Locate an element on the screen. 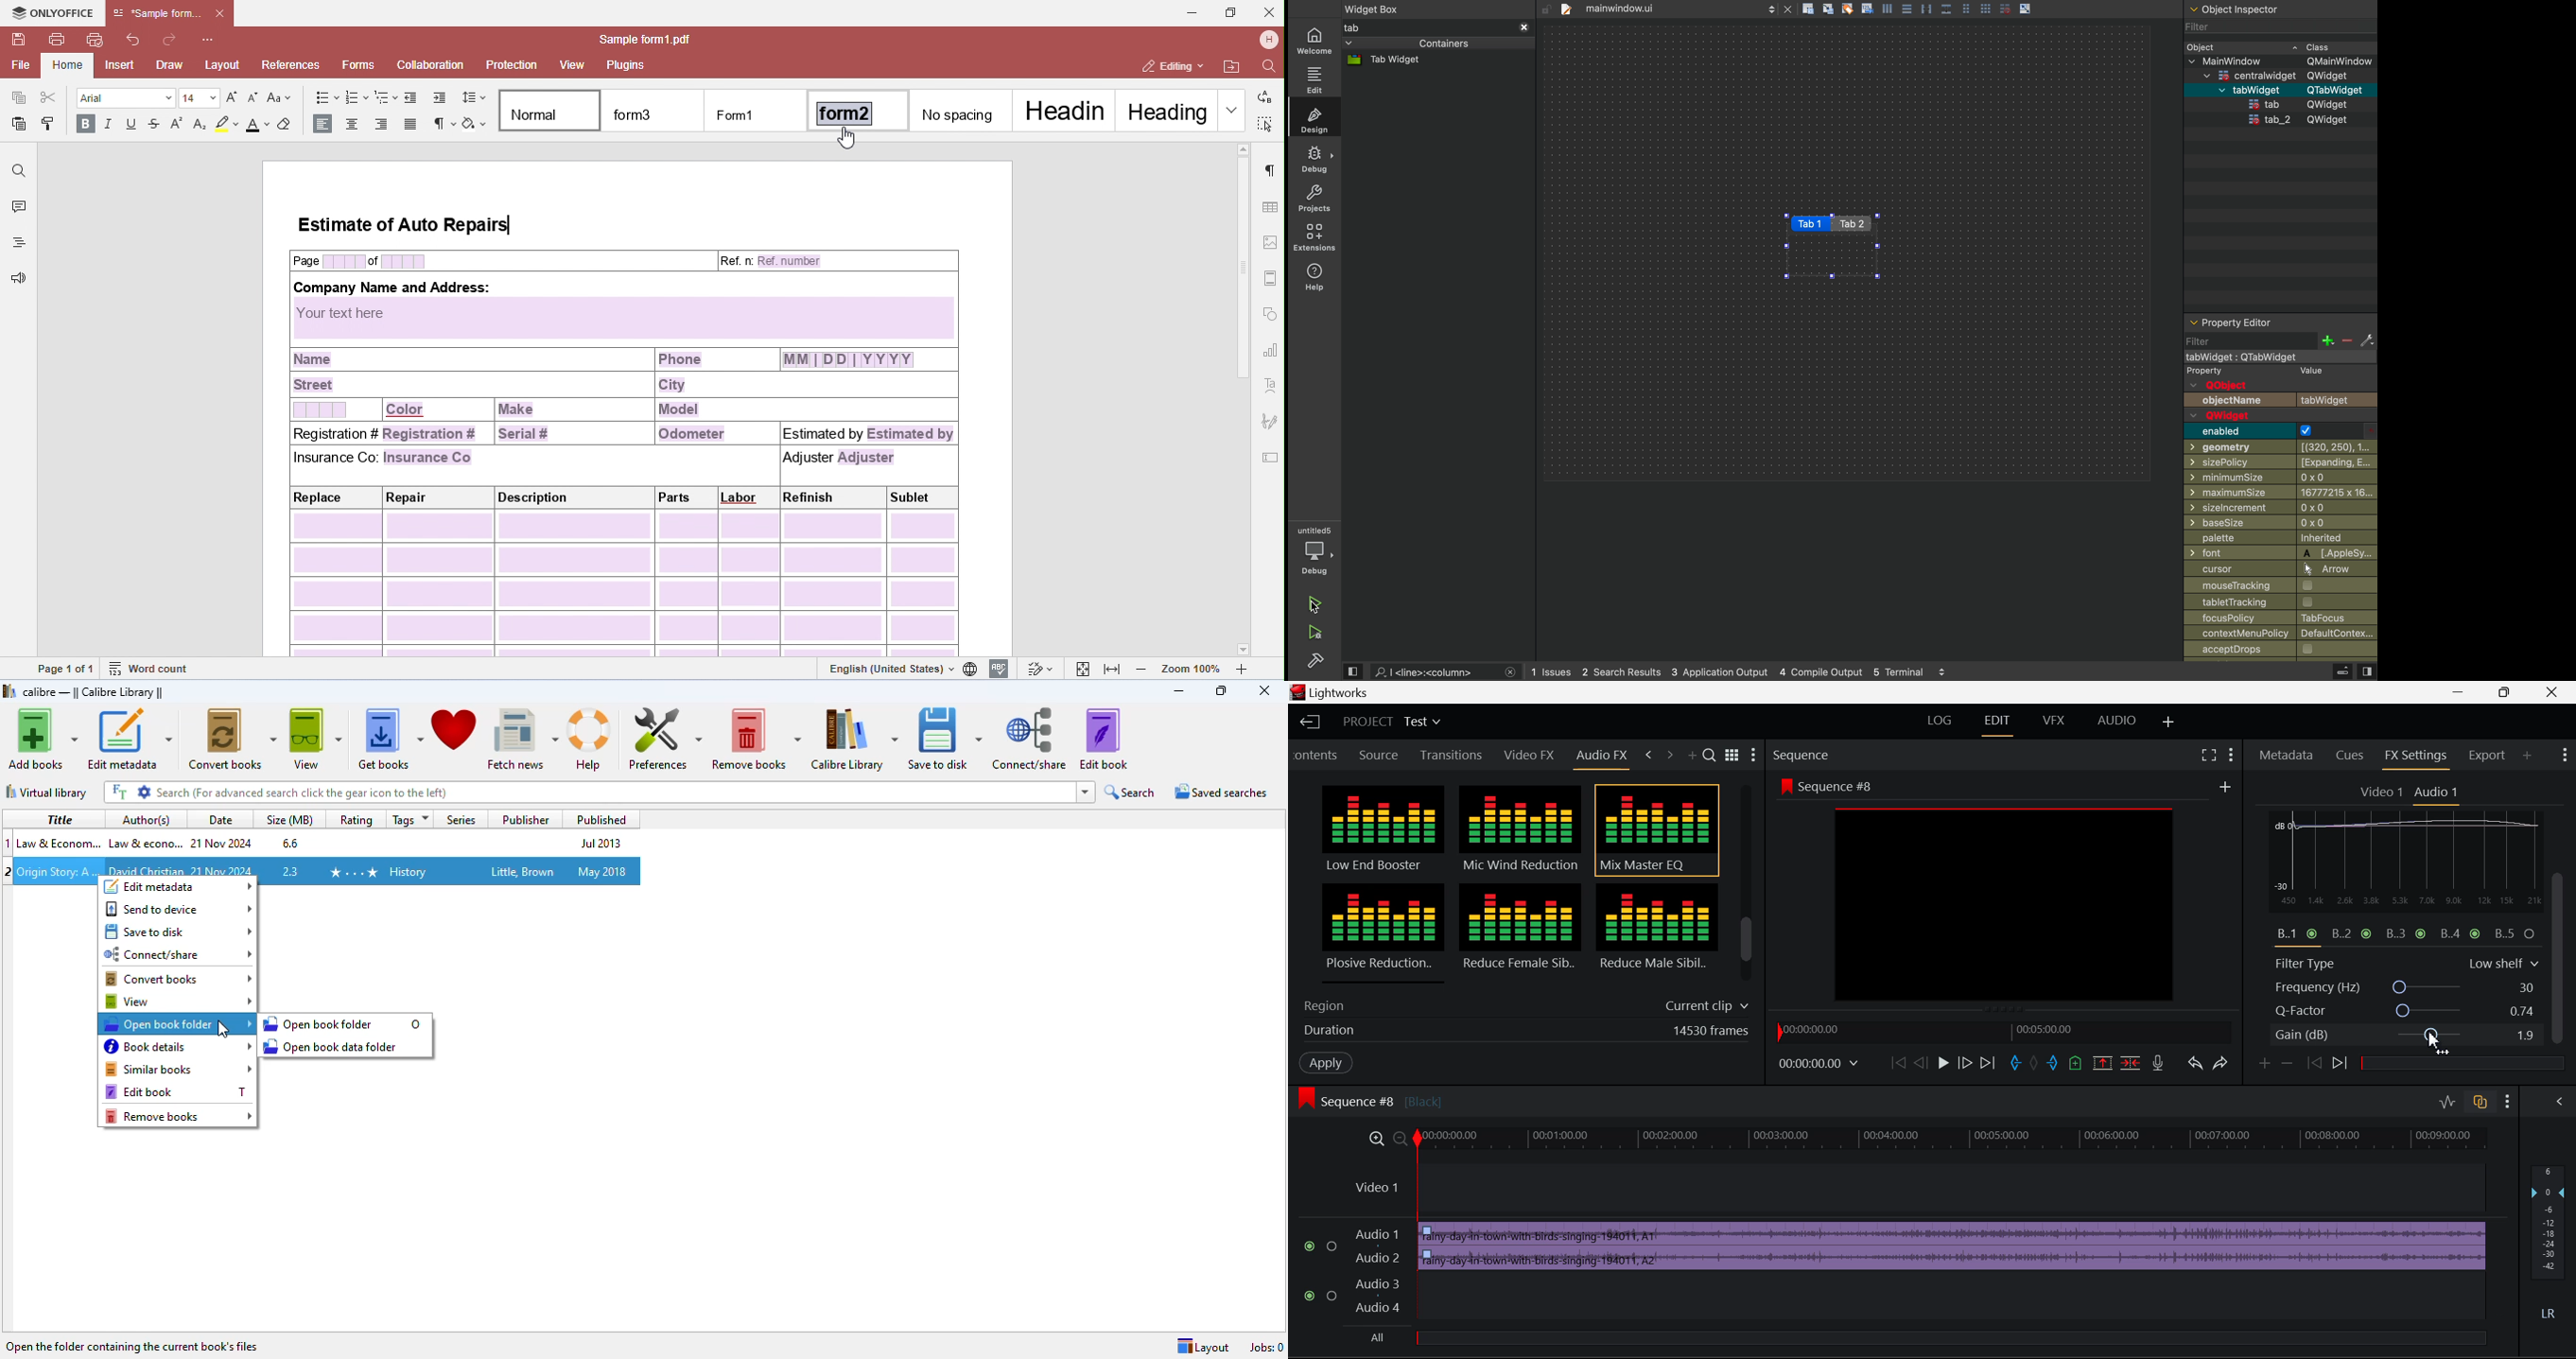  projects is located at coordinates (1316, 199).